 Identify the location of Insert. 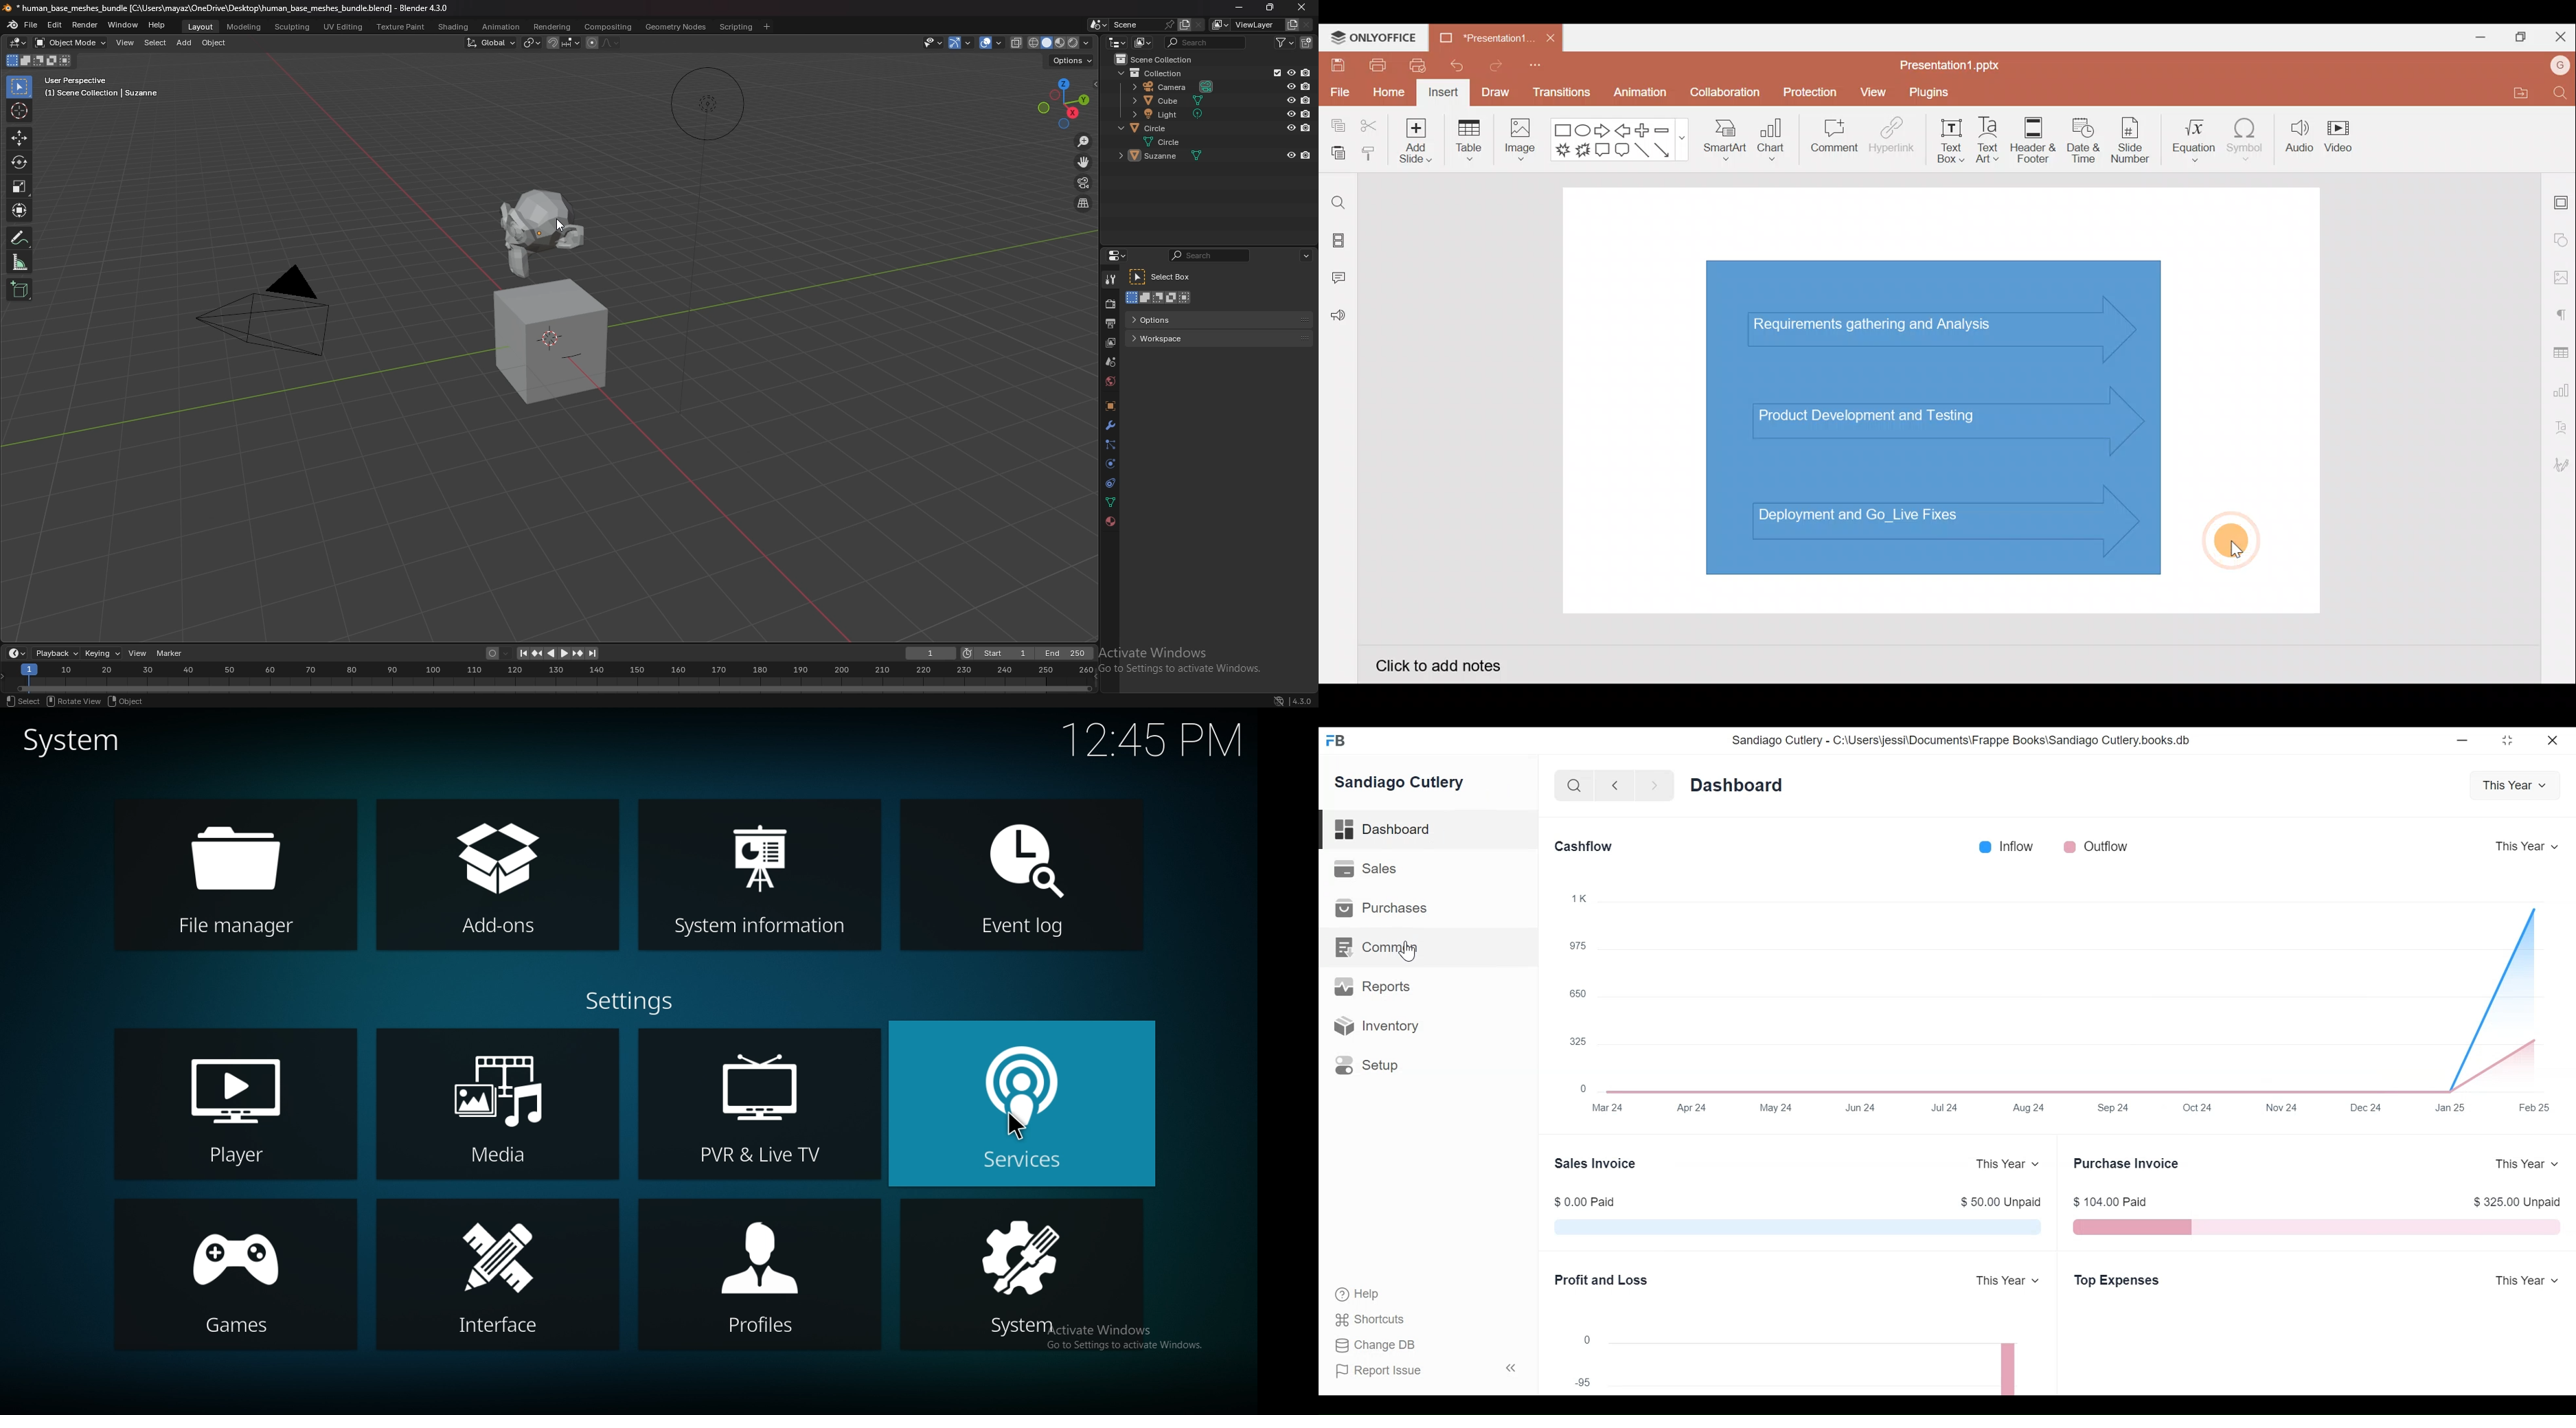
(1444, 93).